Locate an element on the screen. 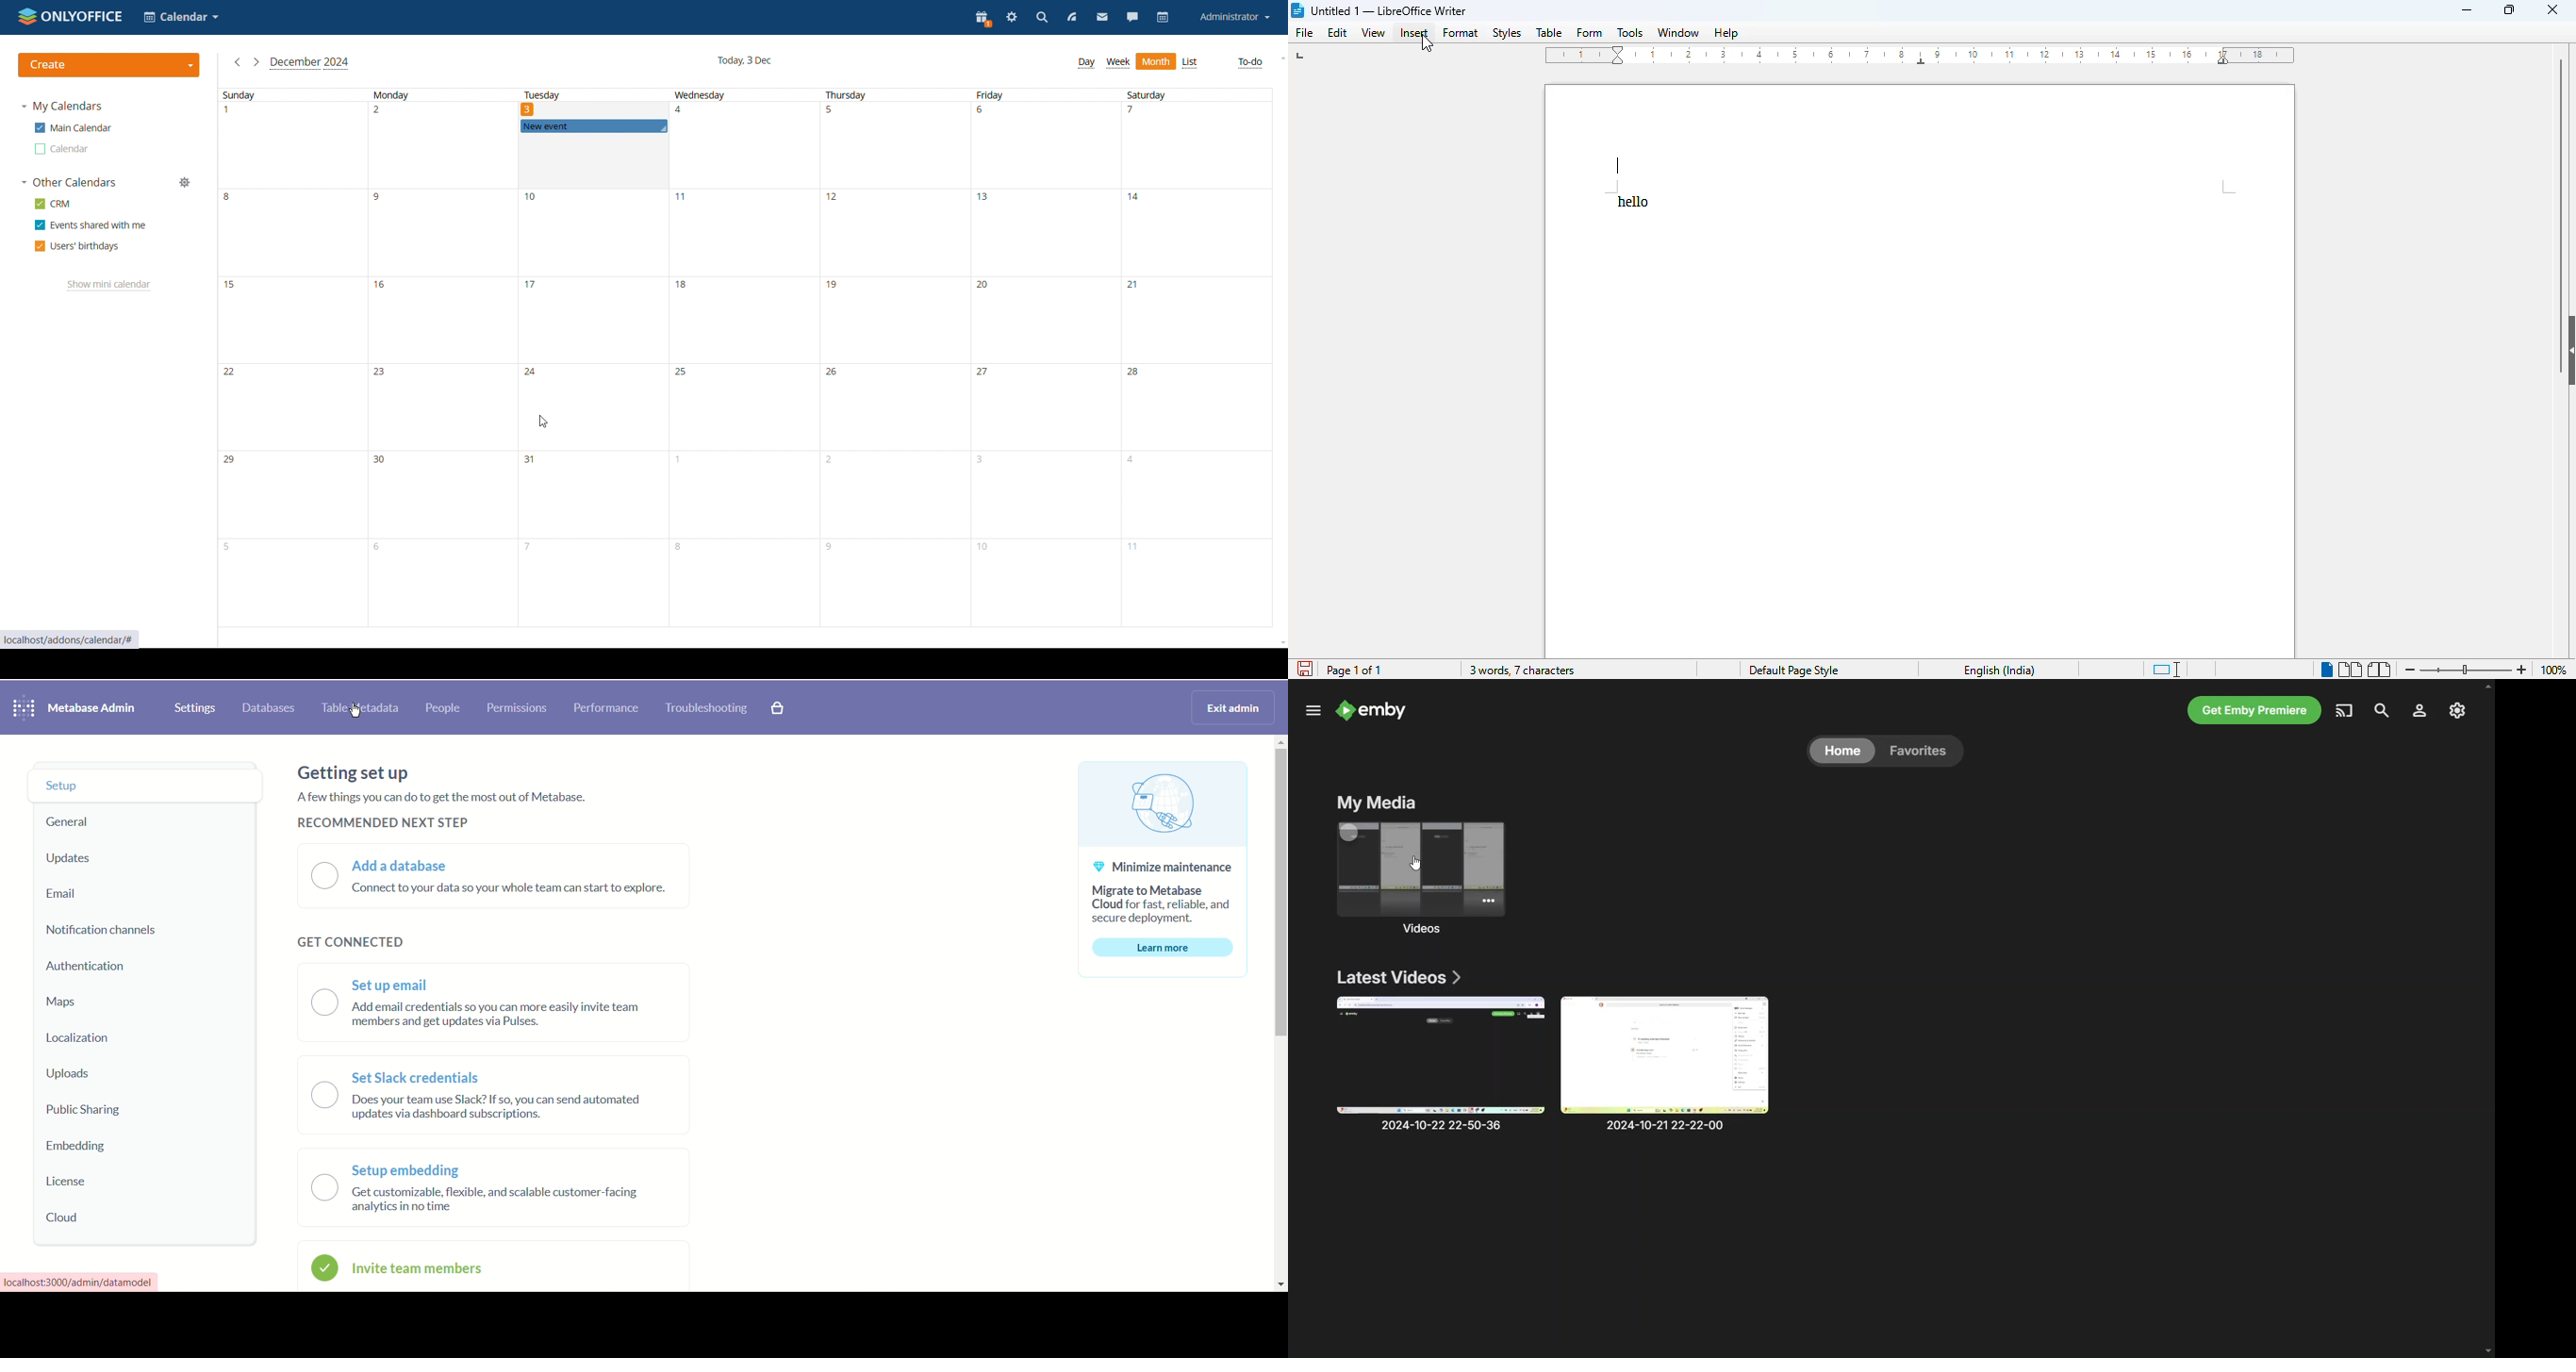 This screenshot has height=1372, width=2576. my calendars is located at coordinates (62, 106).